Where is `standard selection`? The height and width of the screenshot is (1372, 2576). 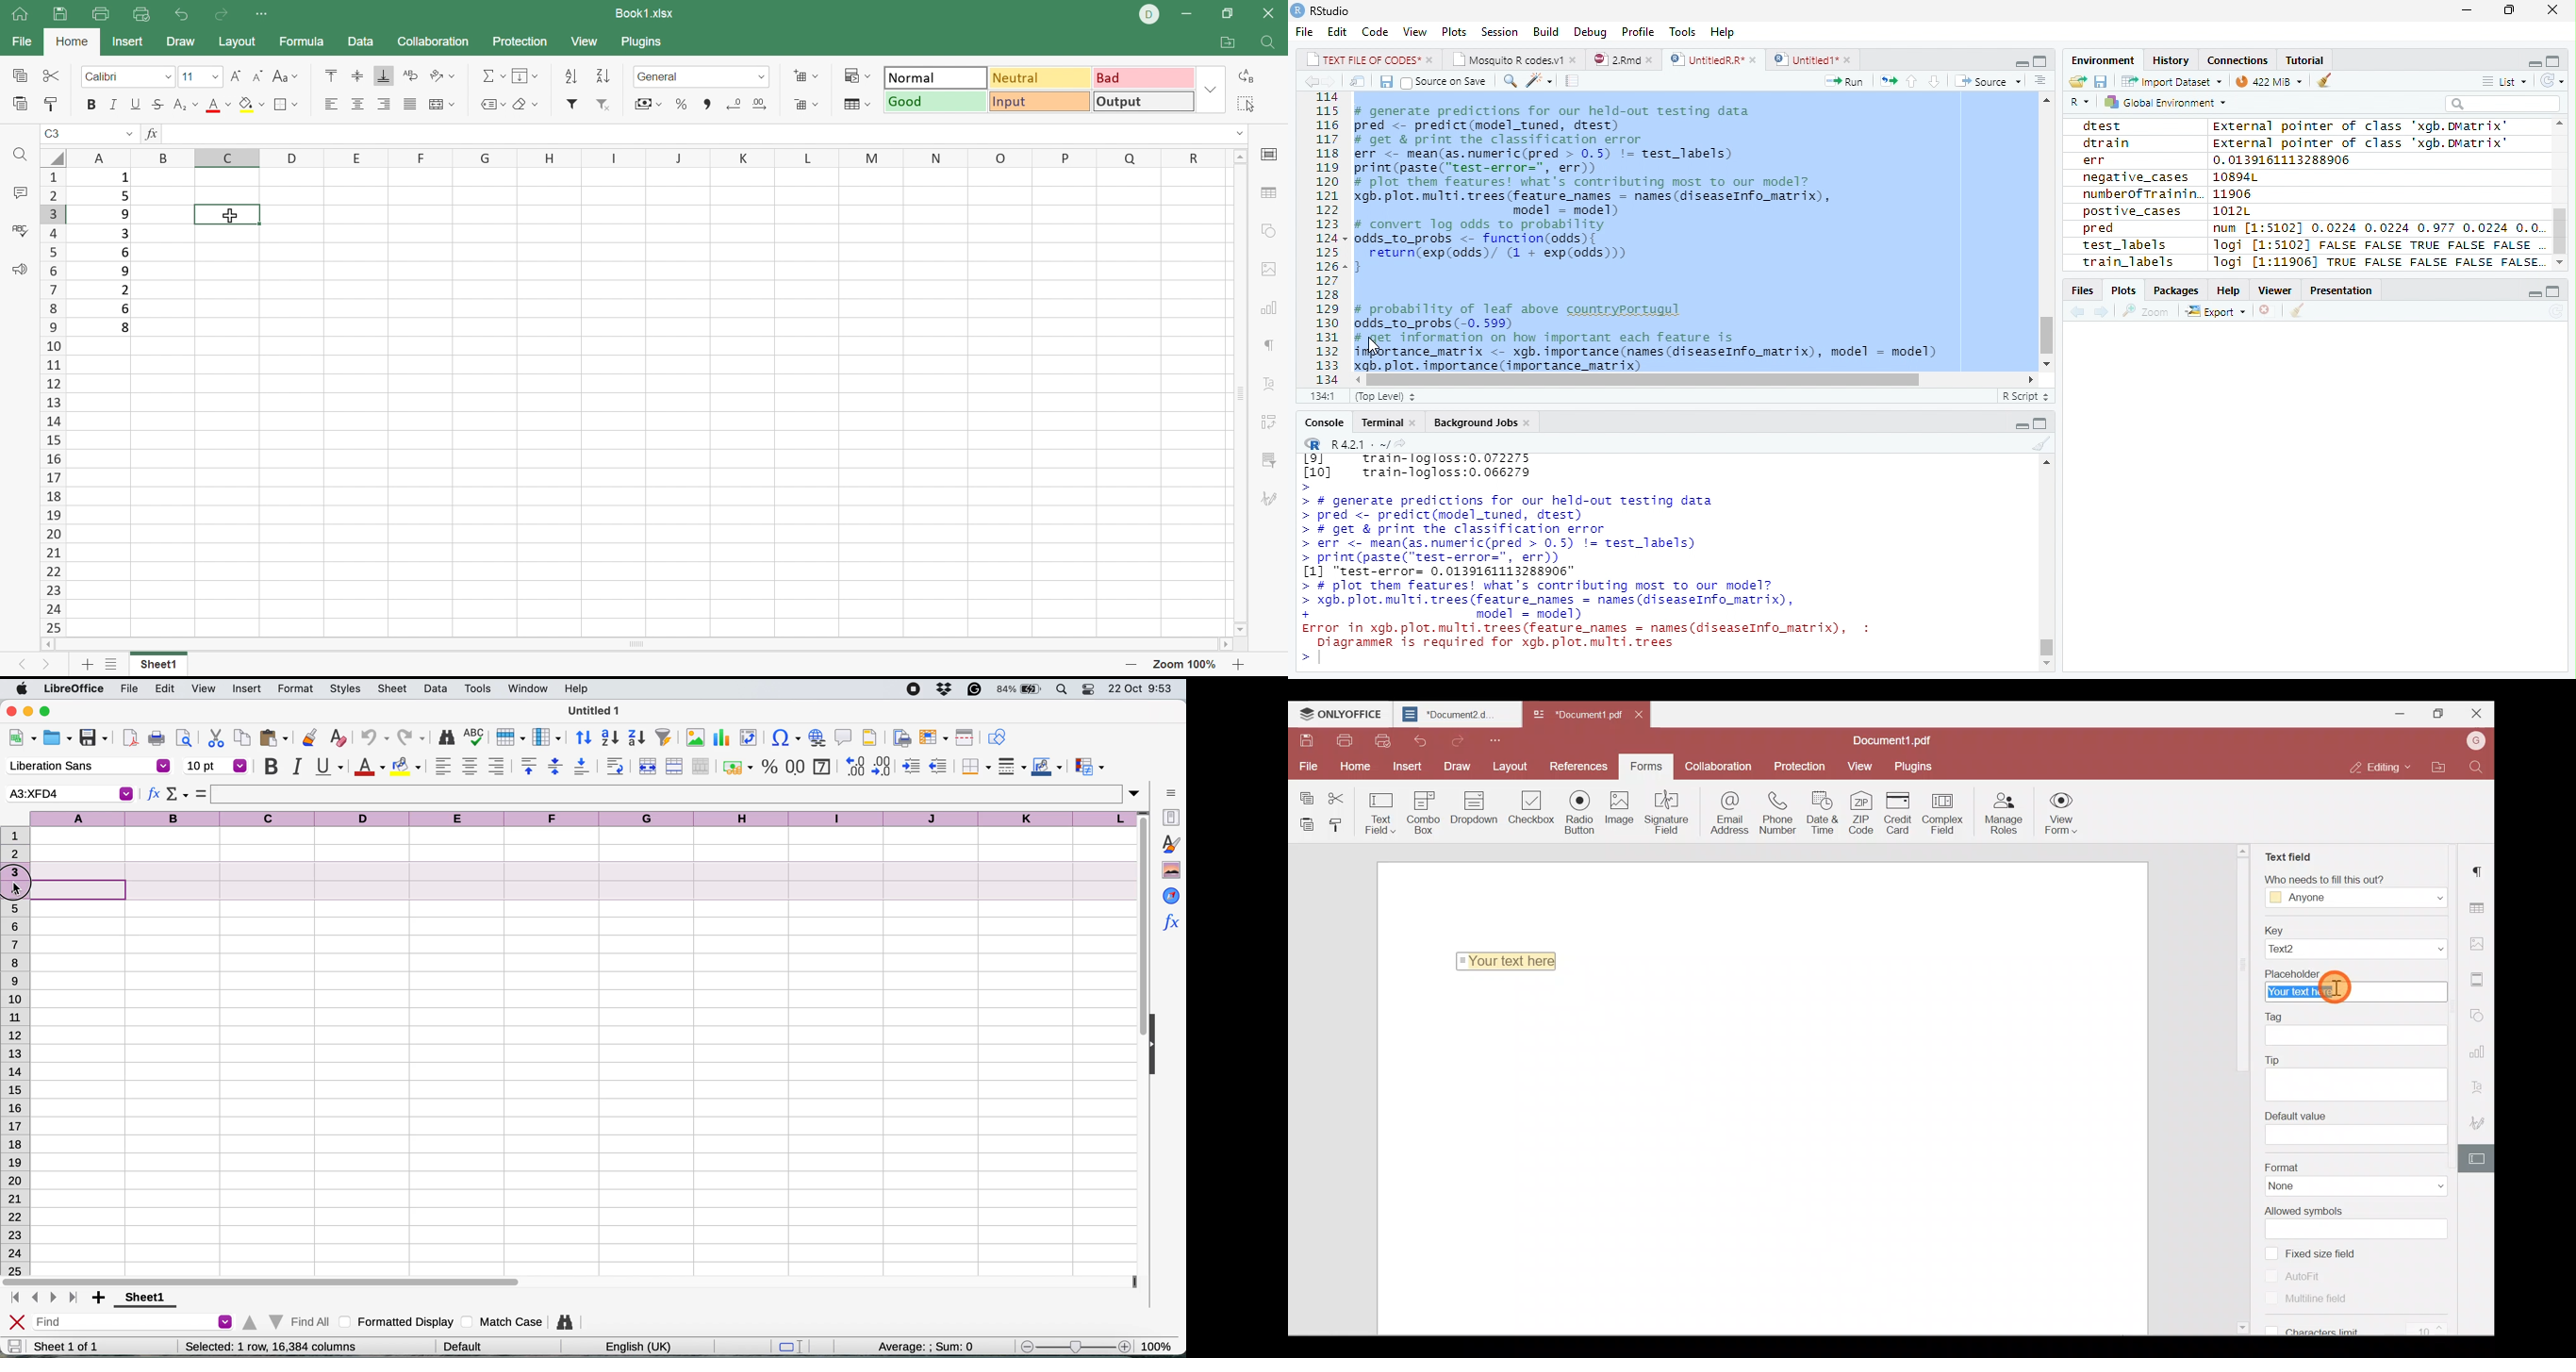
standard selection is located at coordinates (795, 1348).